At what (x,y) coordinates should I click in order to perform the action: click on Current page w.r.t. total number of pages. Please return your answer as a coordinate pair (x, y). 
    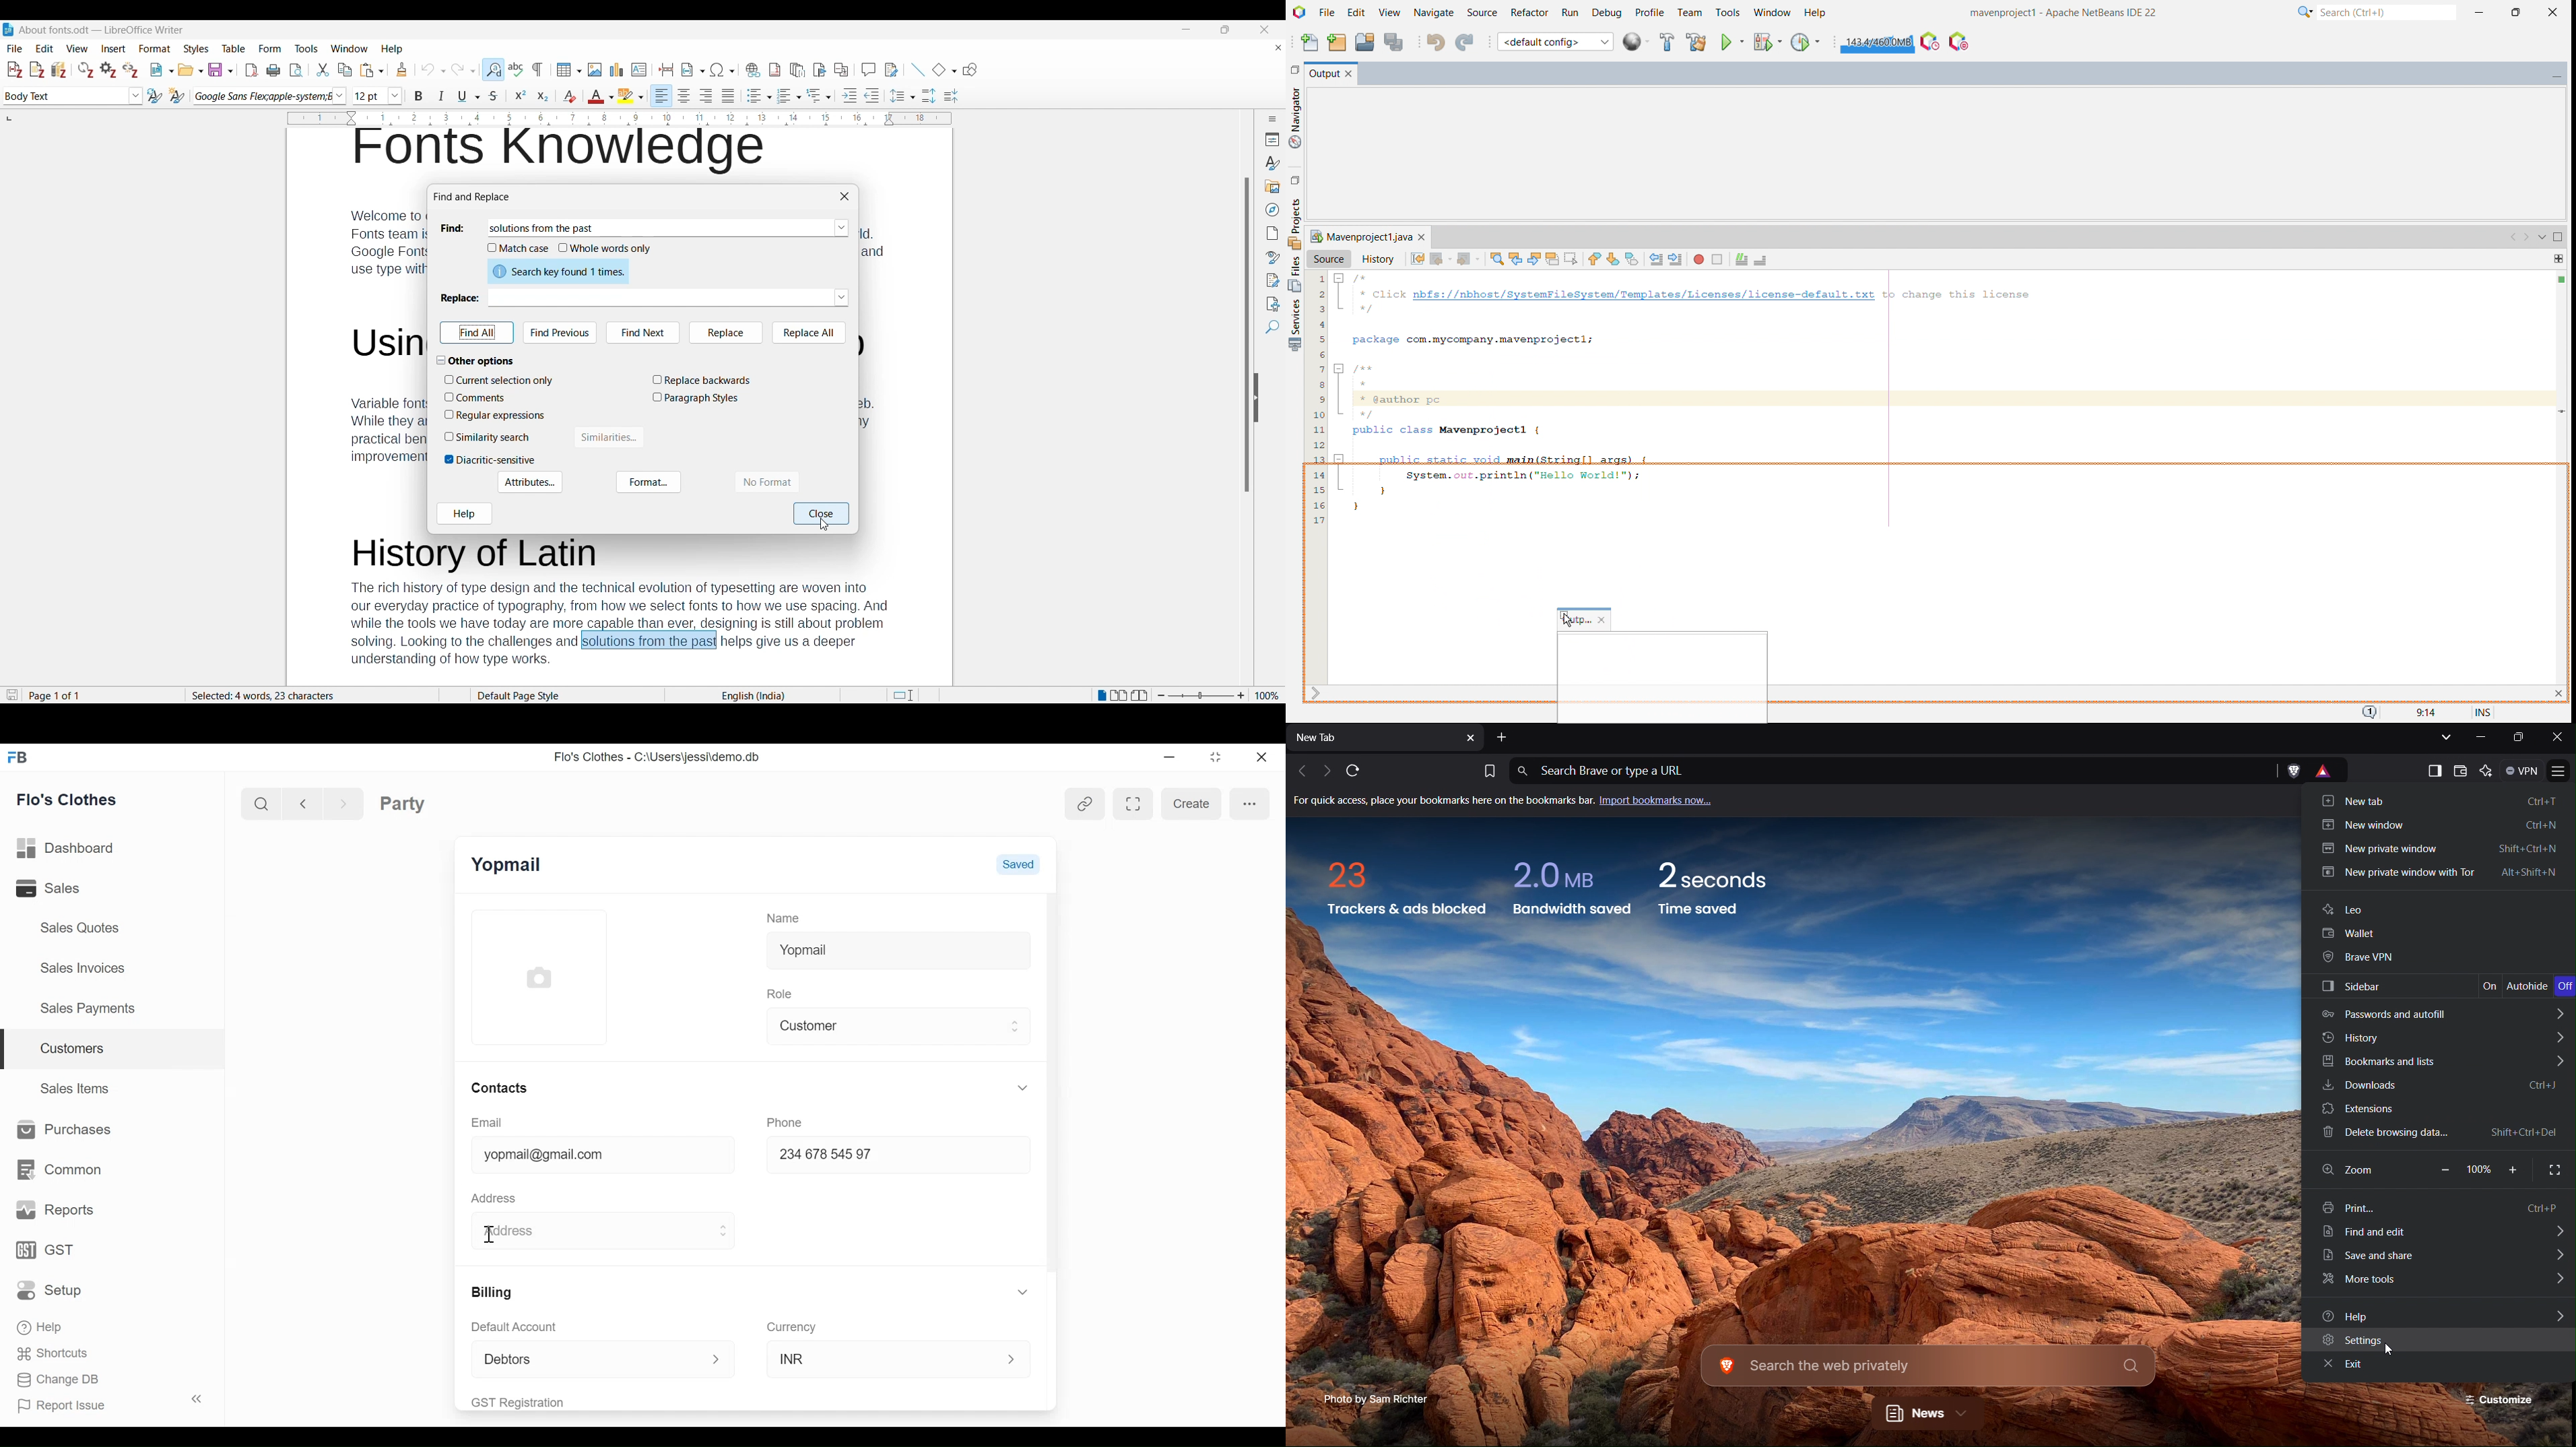
    Looking at the image, I should click on (102, 696).